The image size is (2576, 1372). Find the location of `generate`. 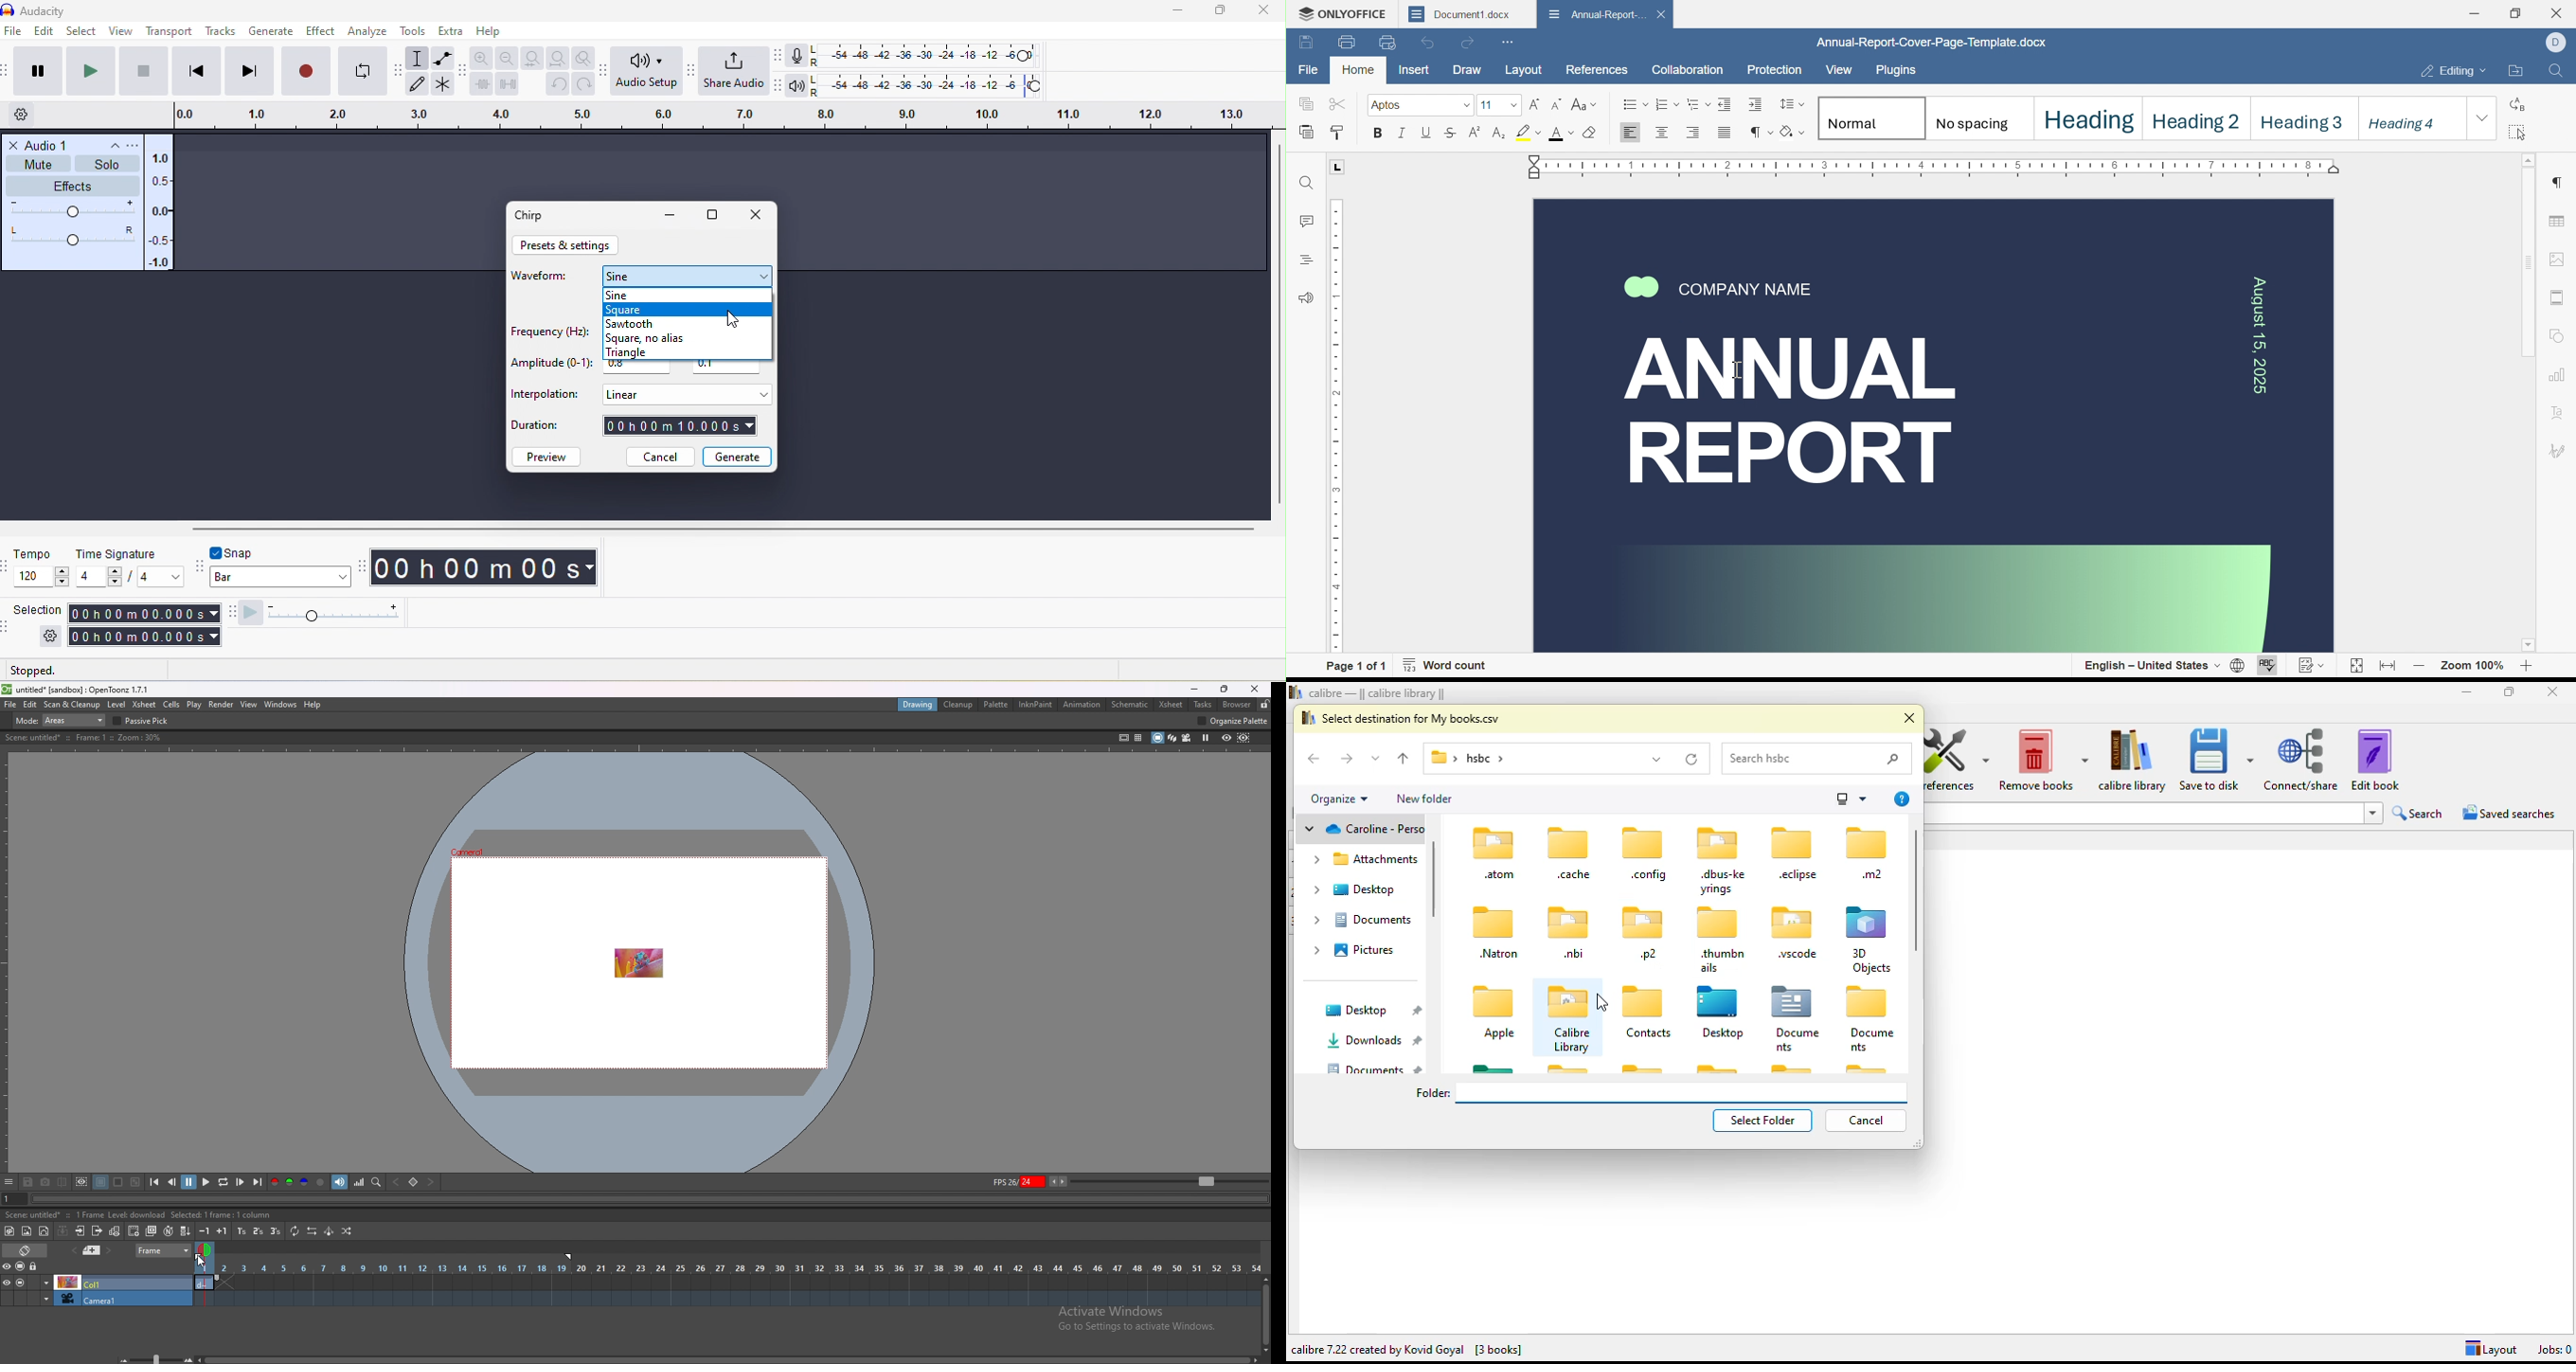

generate is located at coordinates (738, 455).